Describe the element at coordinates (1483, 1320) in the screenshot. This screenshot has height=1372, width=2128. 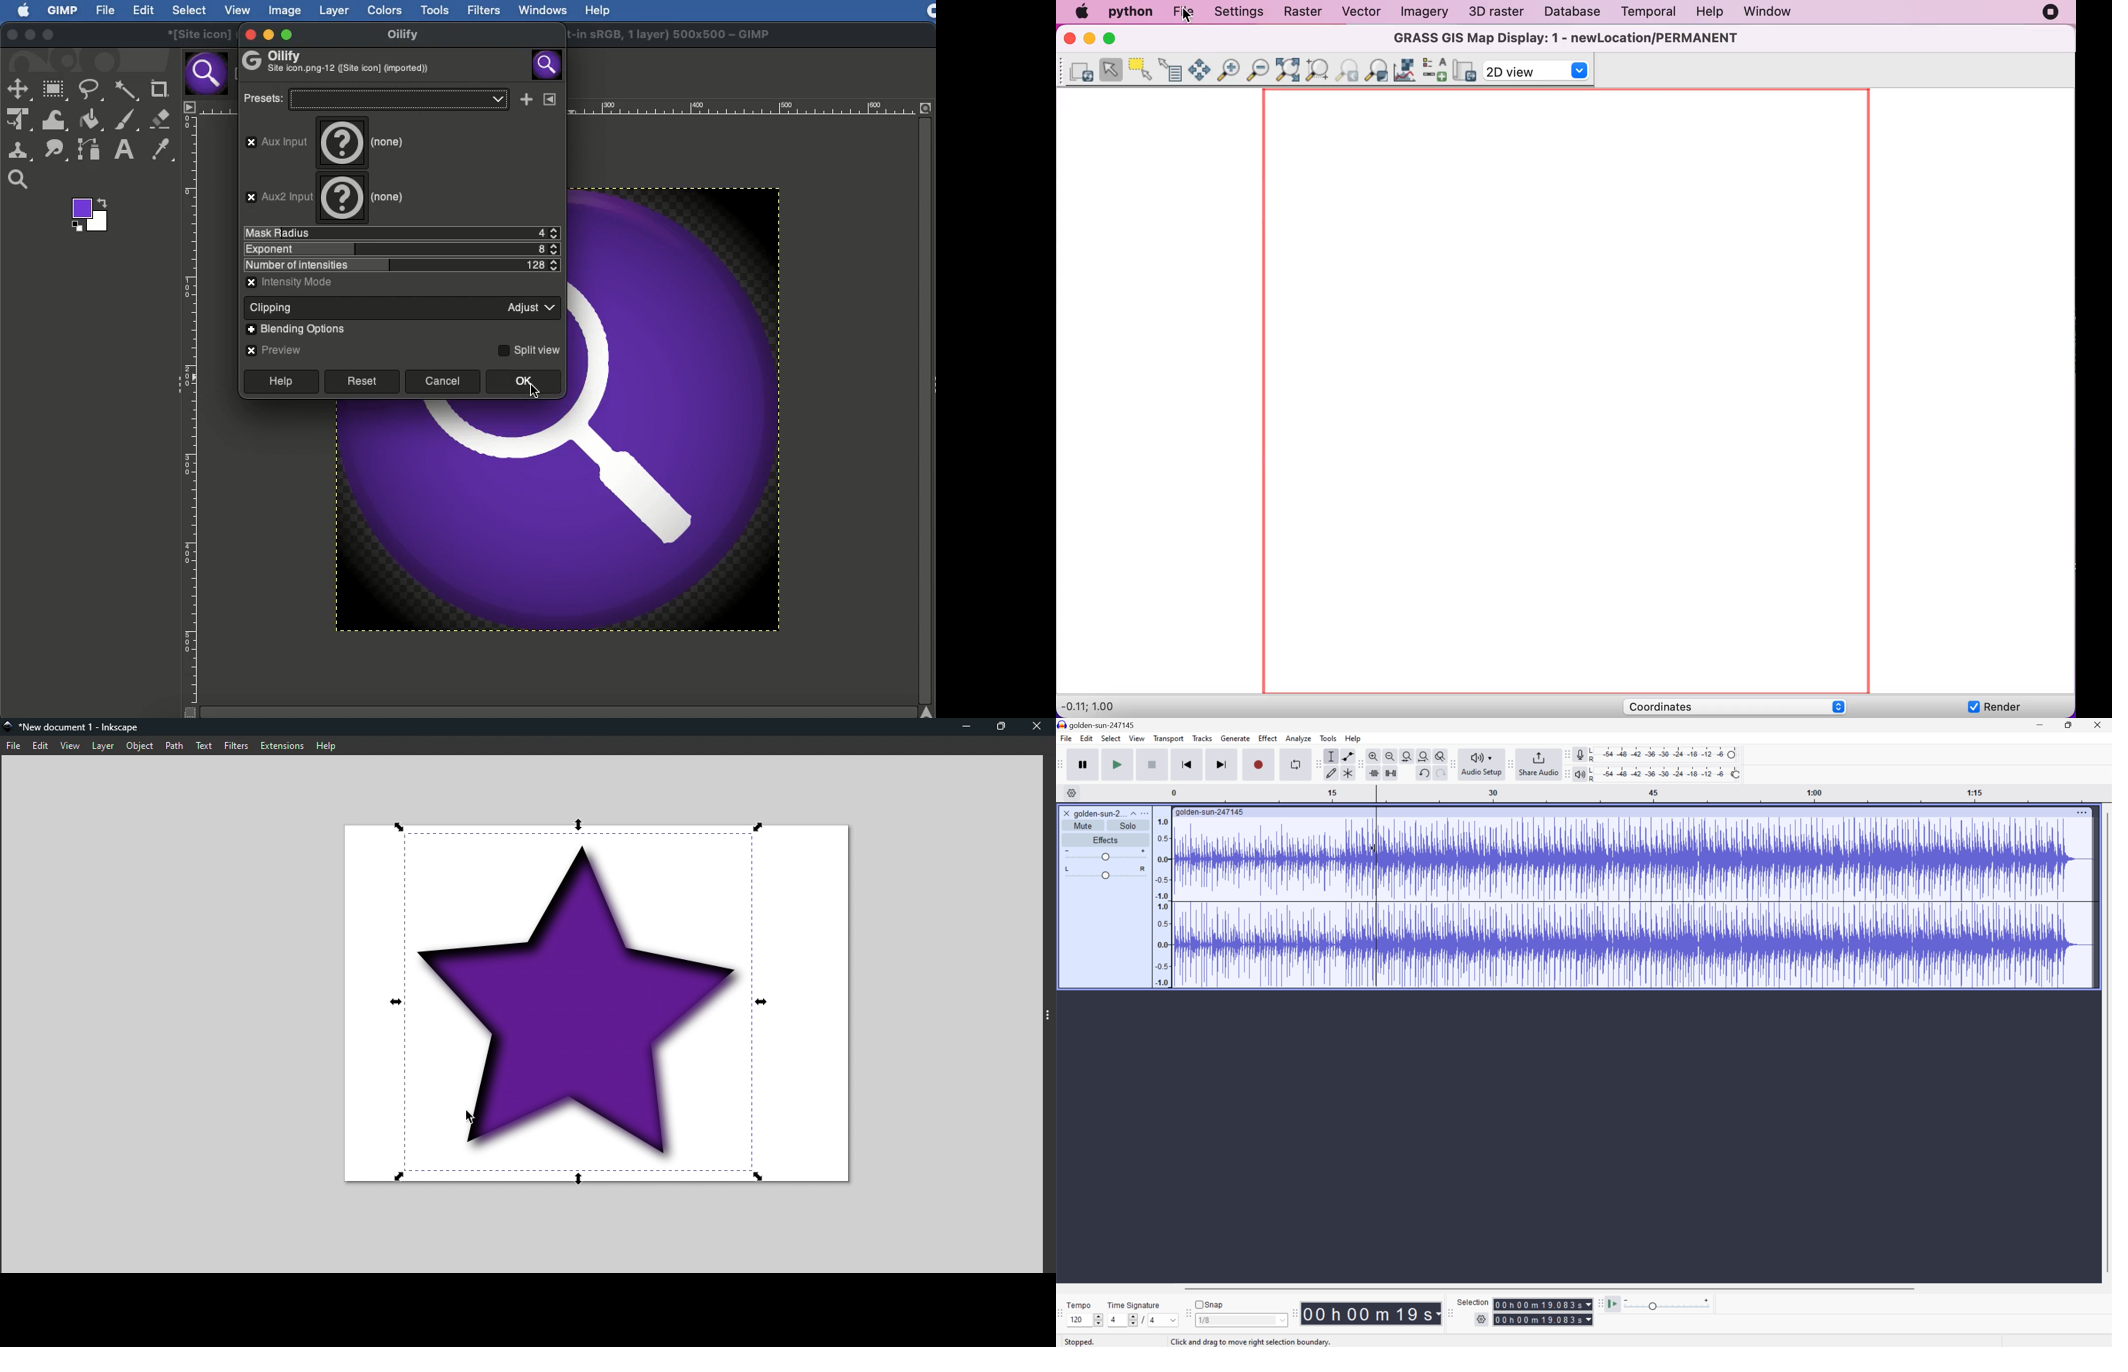
I see `Settings` at that location.